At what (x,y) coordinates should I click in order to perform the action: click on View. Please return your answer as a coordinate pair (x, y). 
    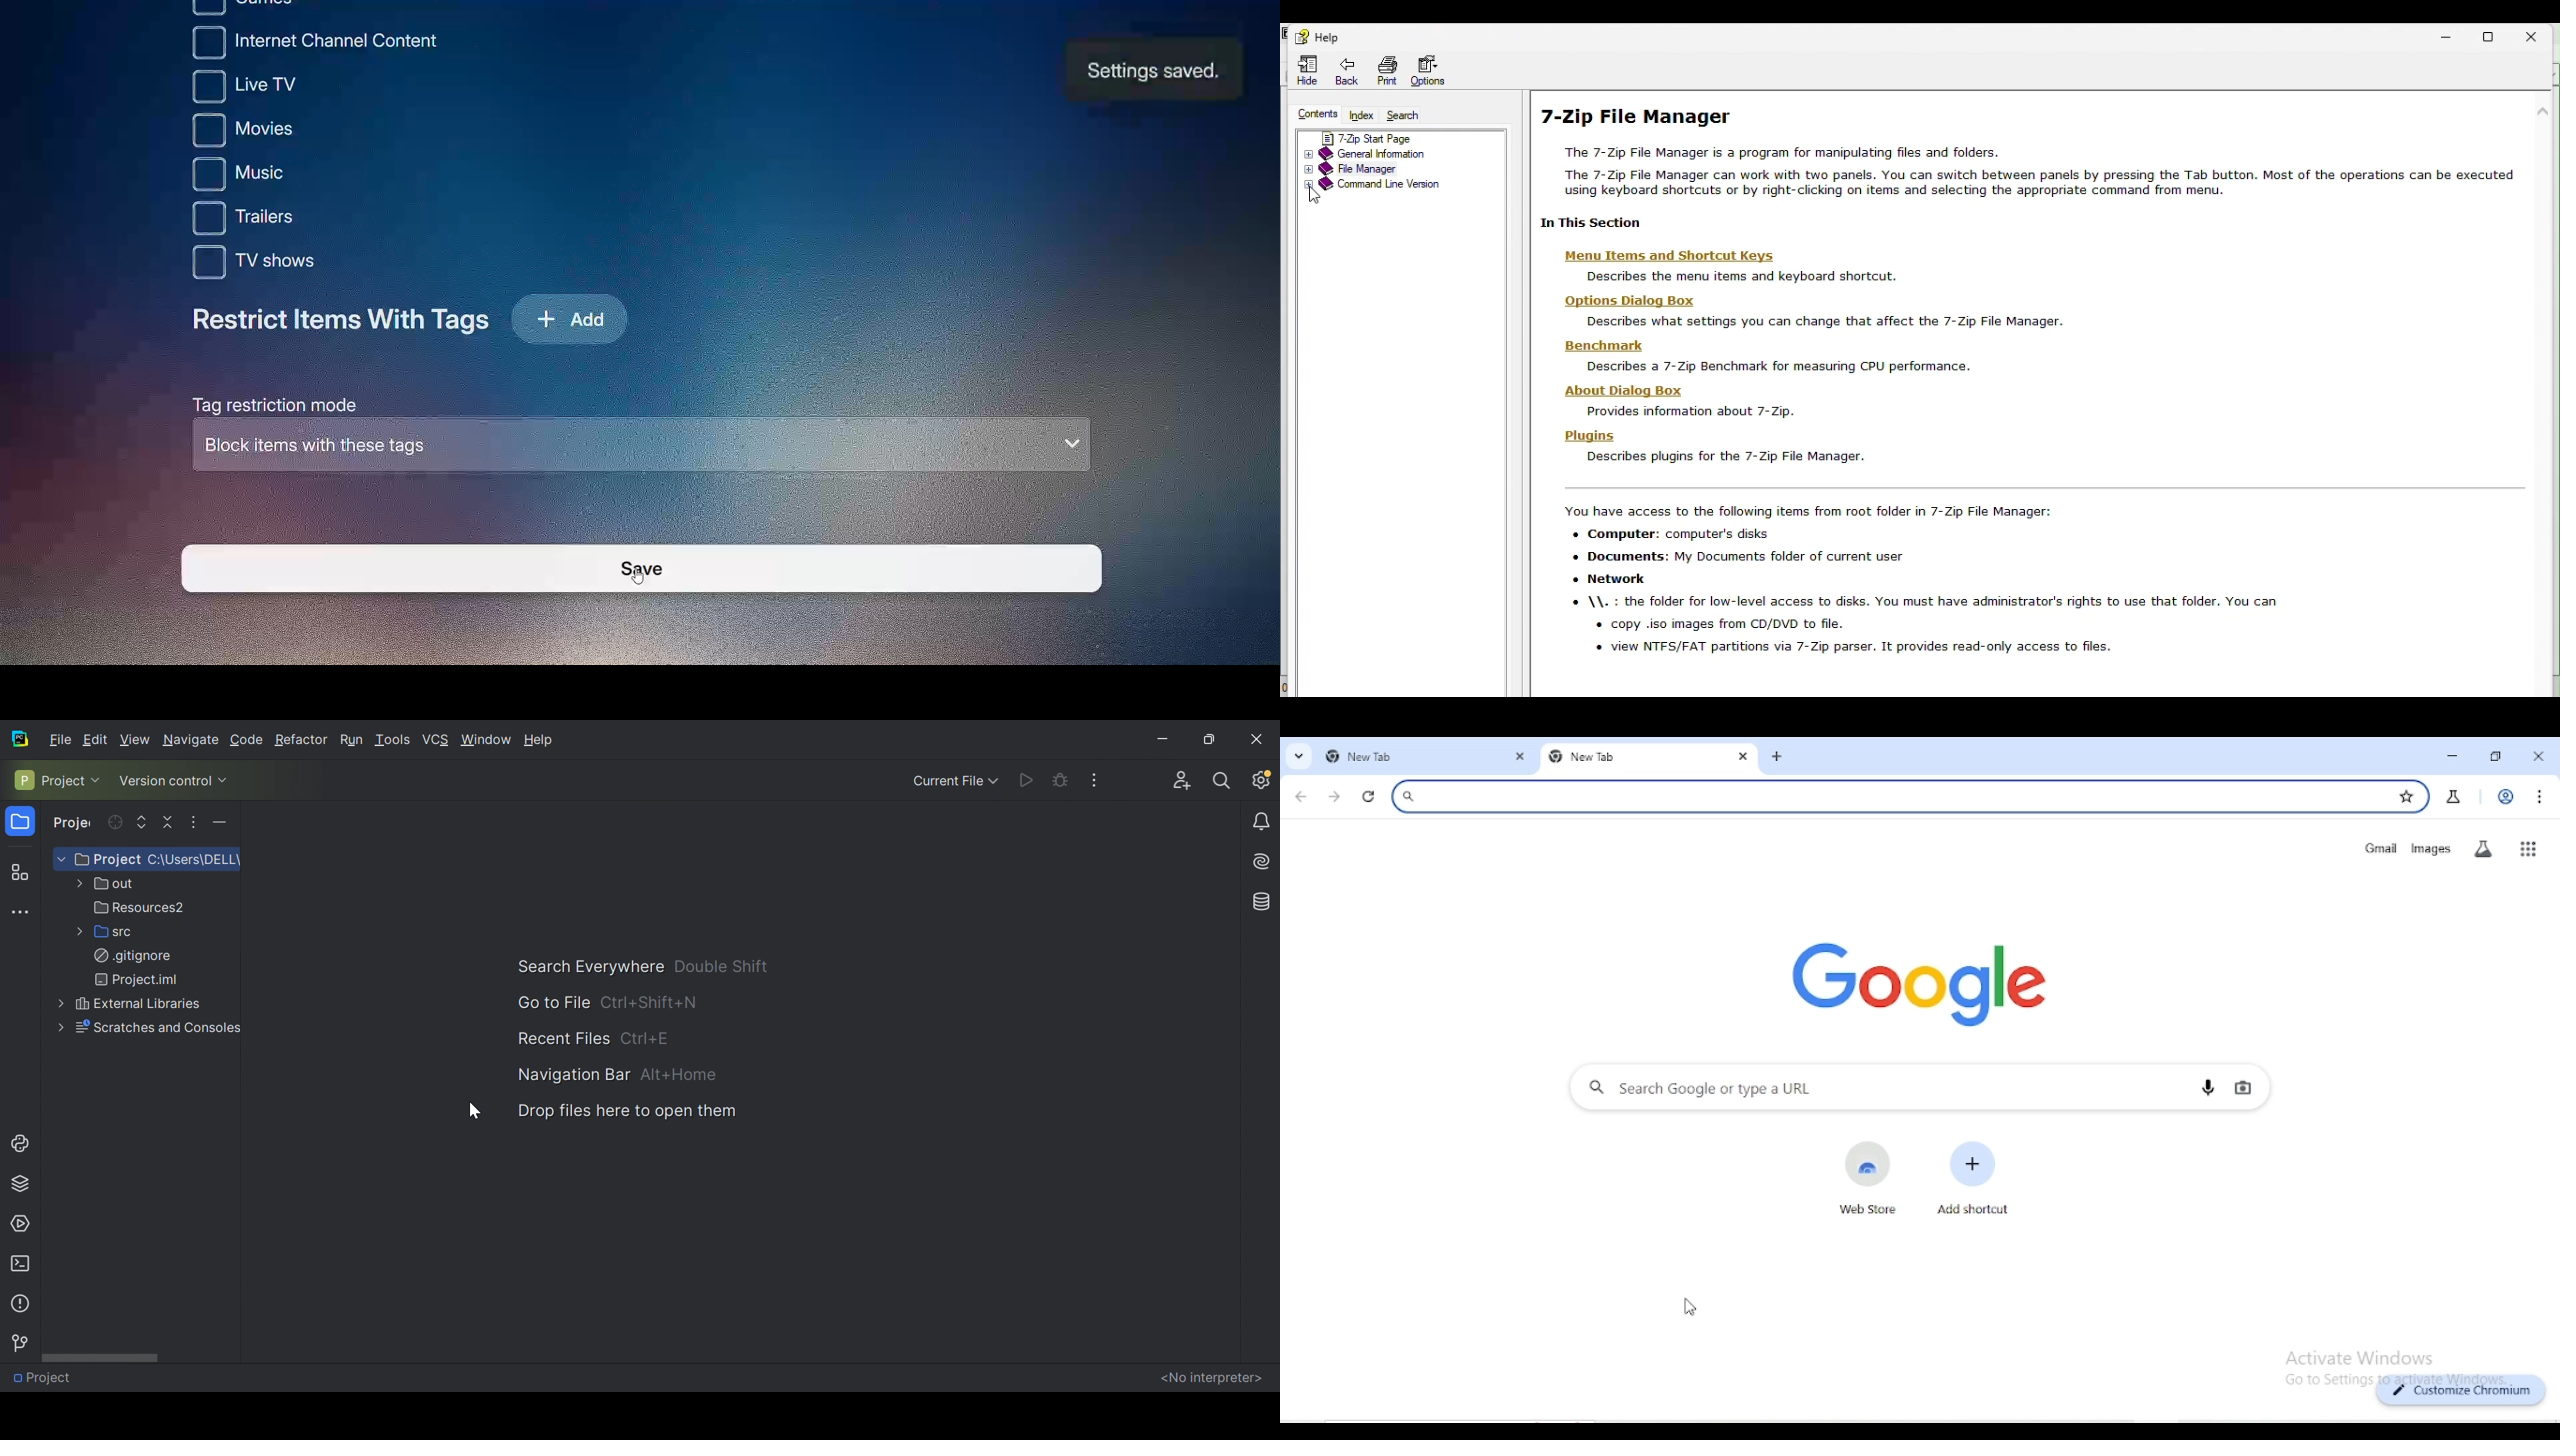
    Looking at the image, I should click on (135, 739).